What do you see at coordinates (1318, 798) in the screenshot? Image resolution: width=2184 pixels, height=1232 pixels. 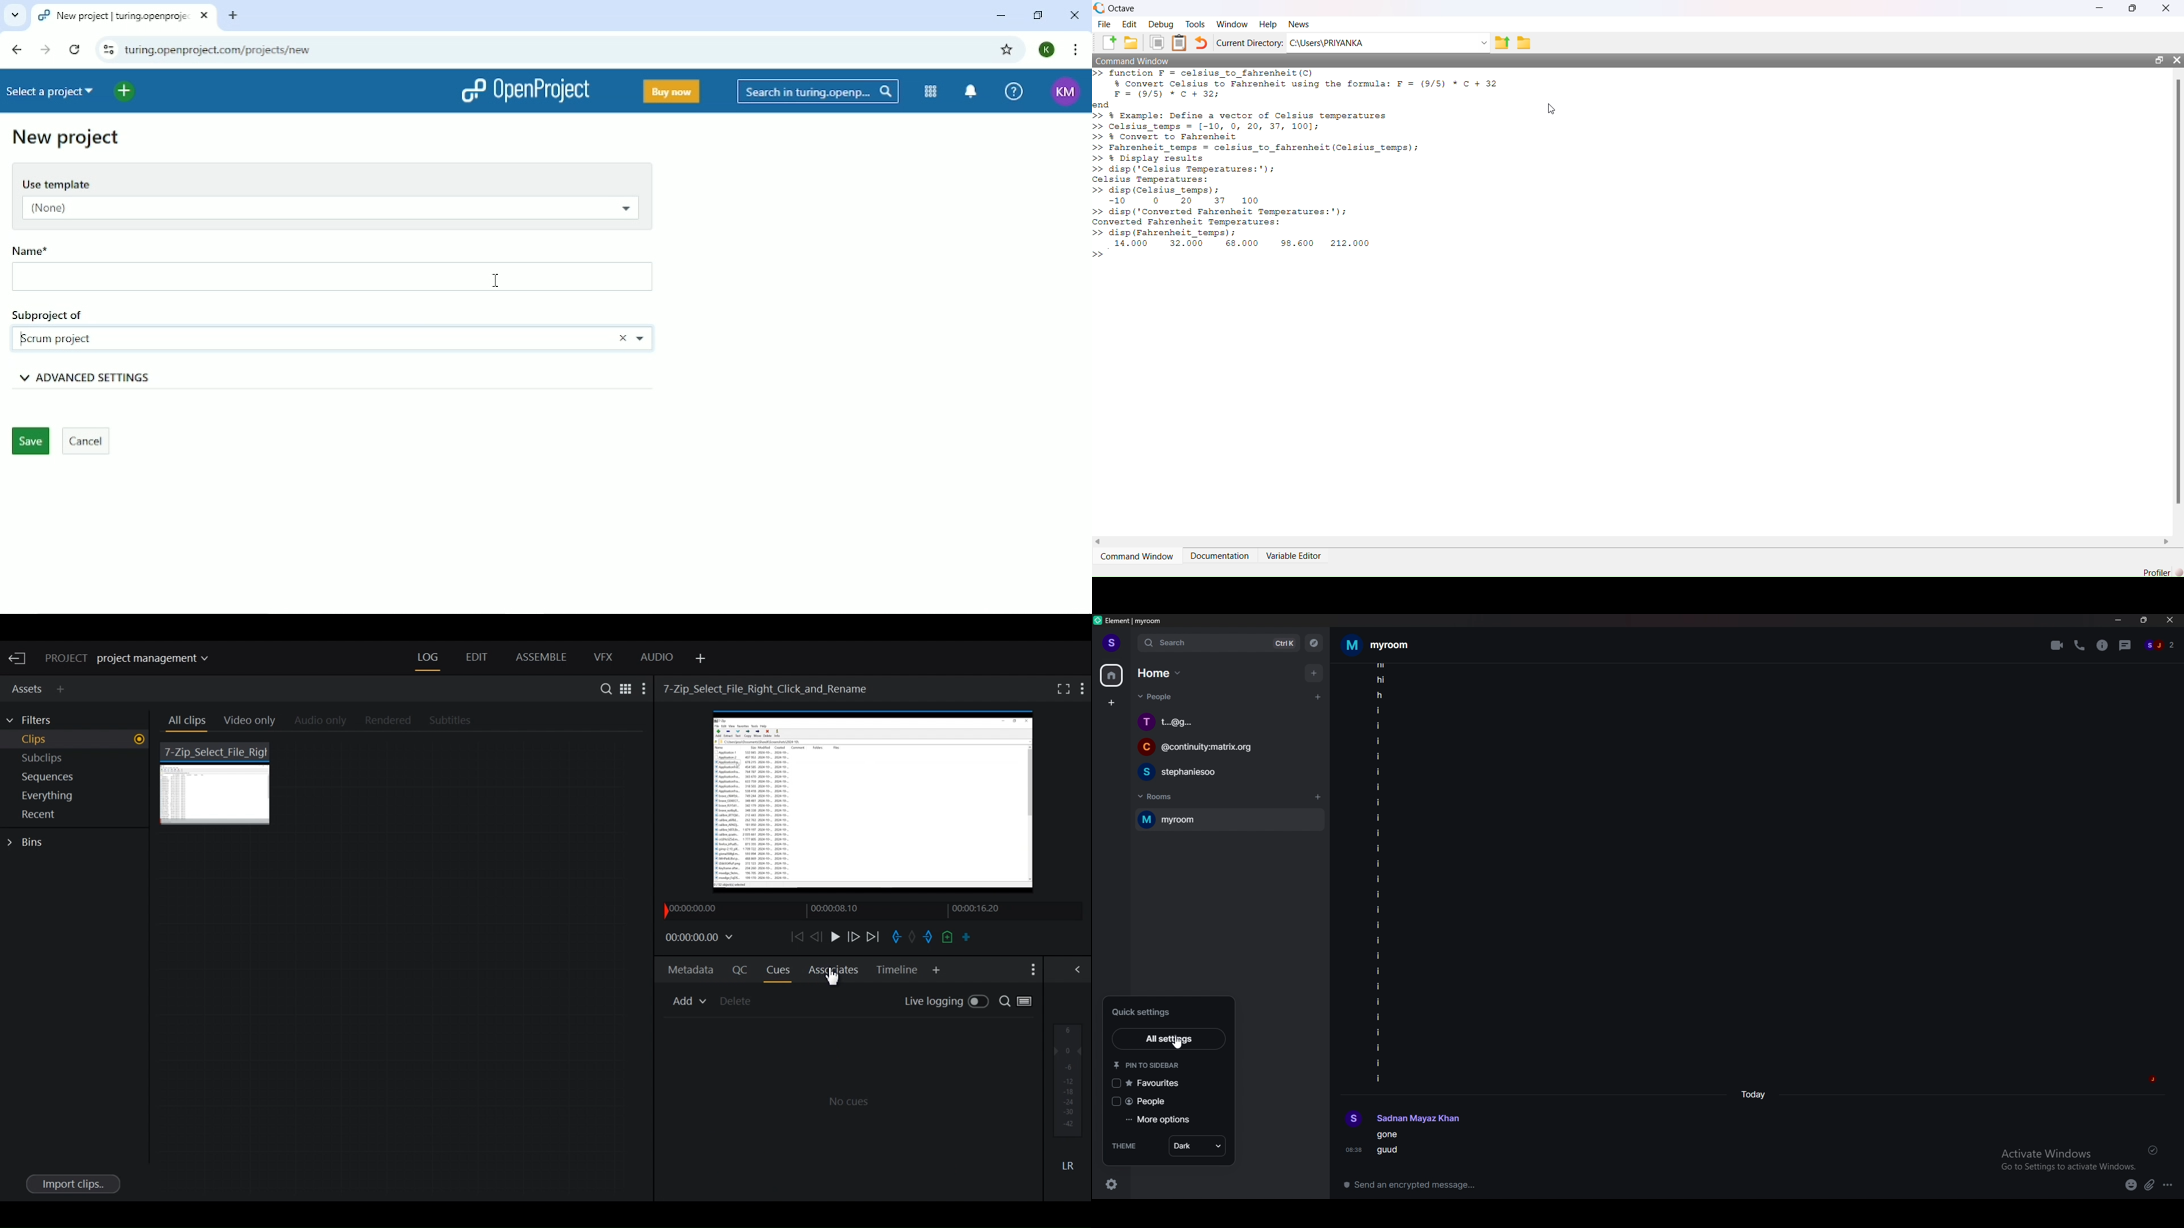 I see `add rooms` at bounding box center [1318, 798].